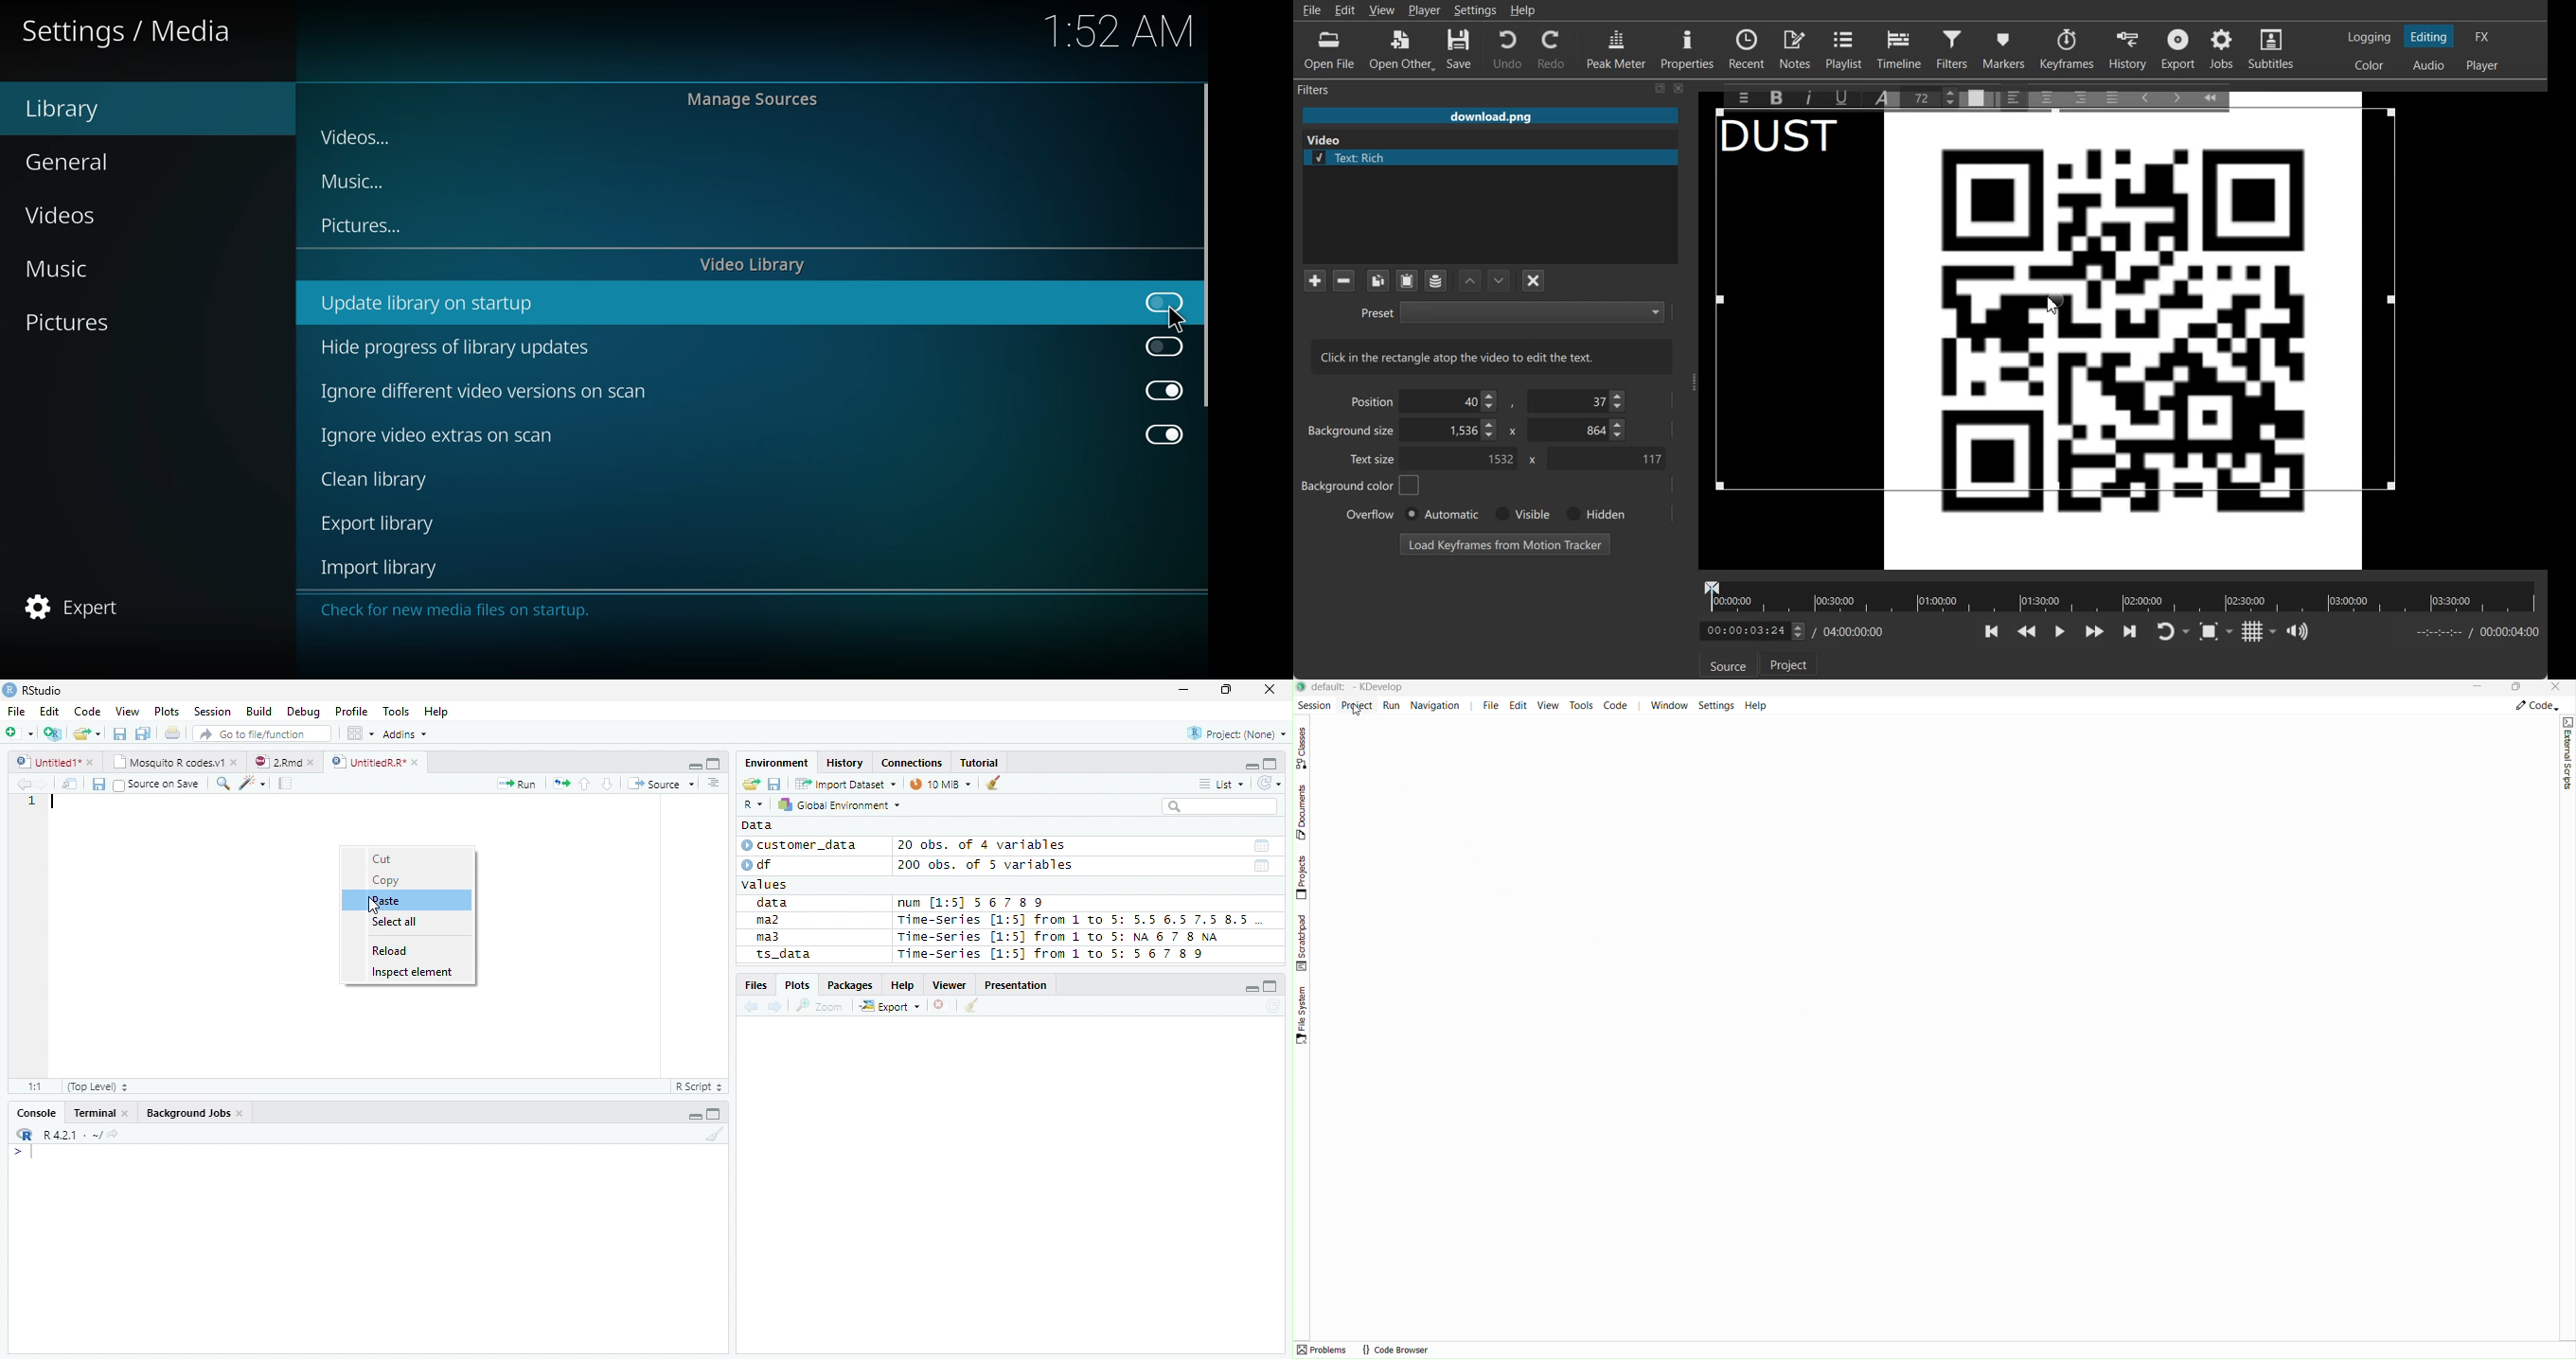 The image size is (2576, 1372). Describe the element at coordinates (1470, 281) in the screenshot. I see `Move Filter up` at that location.